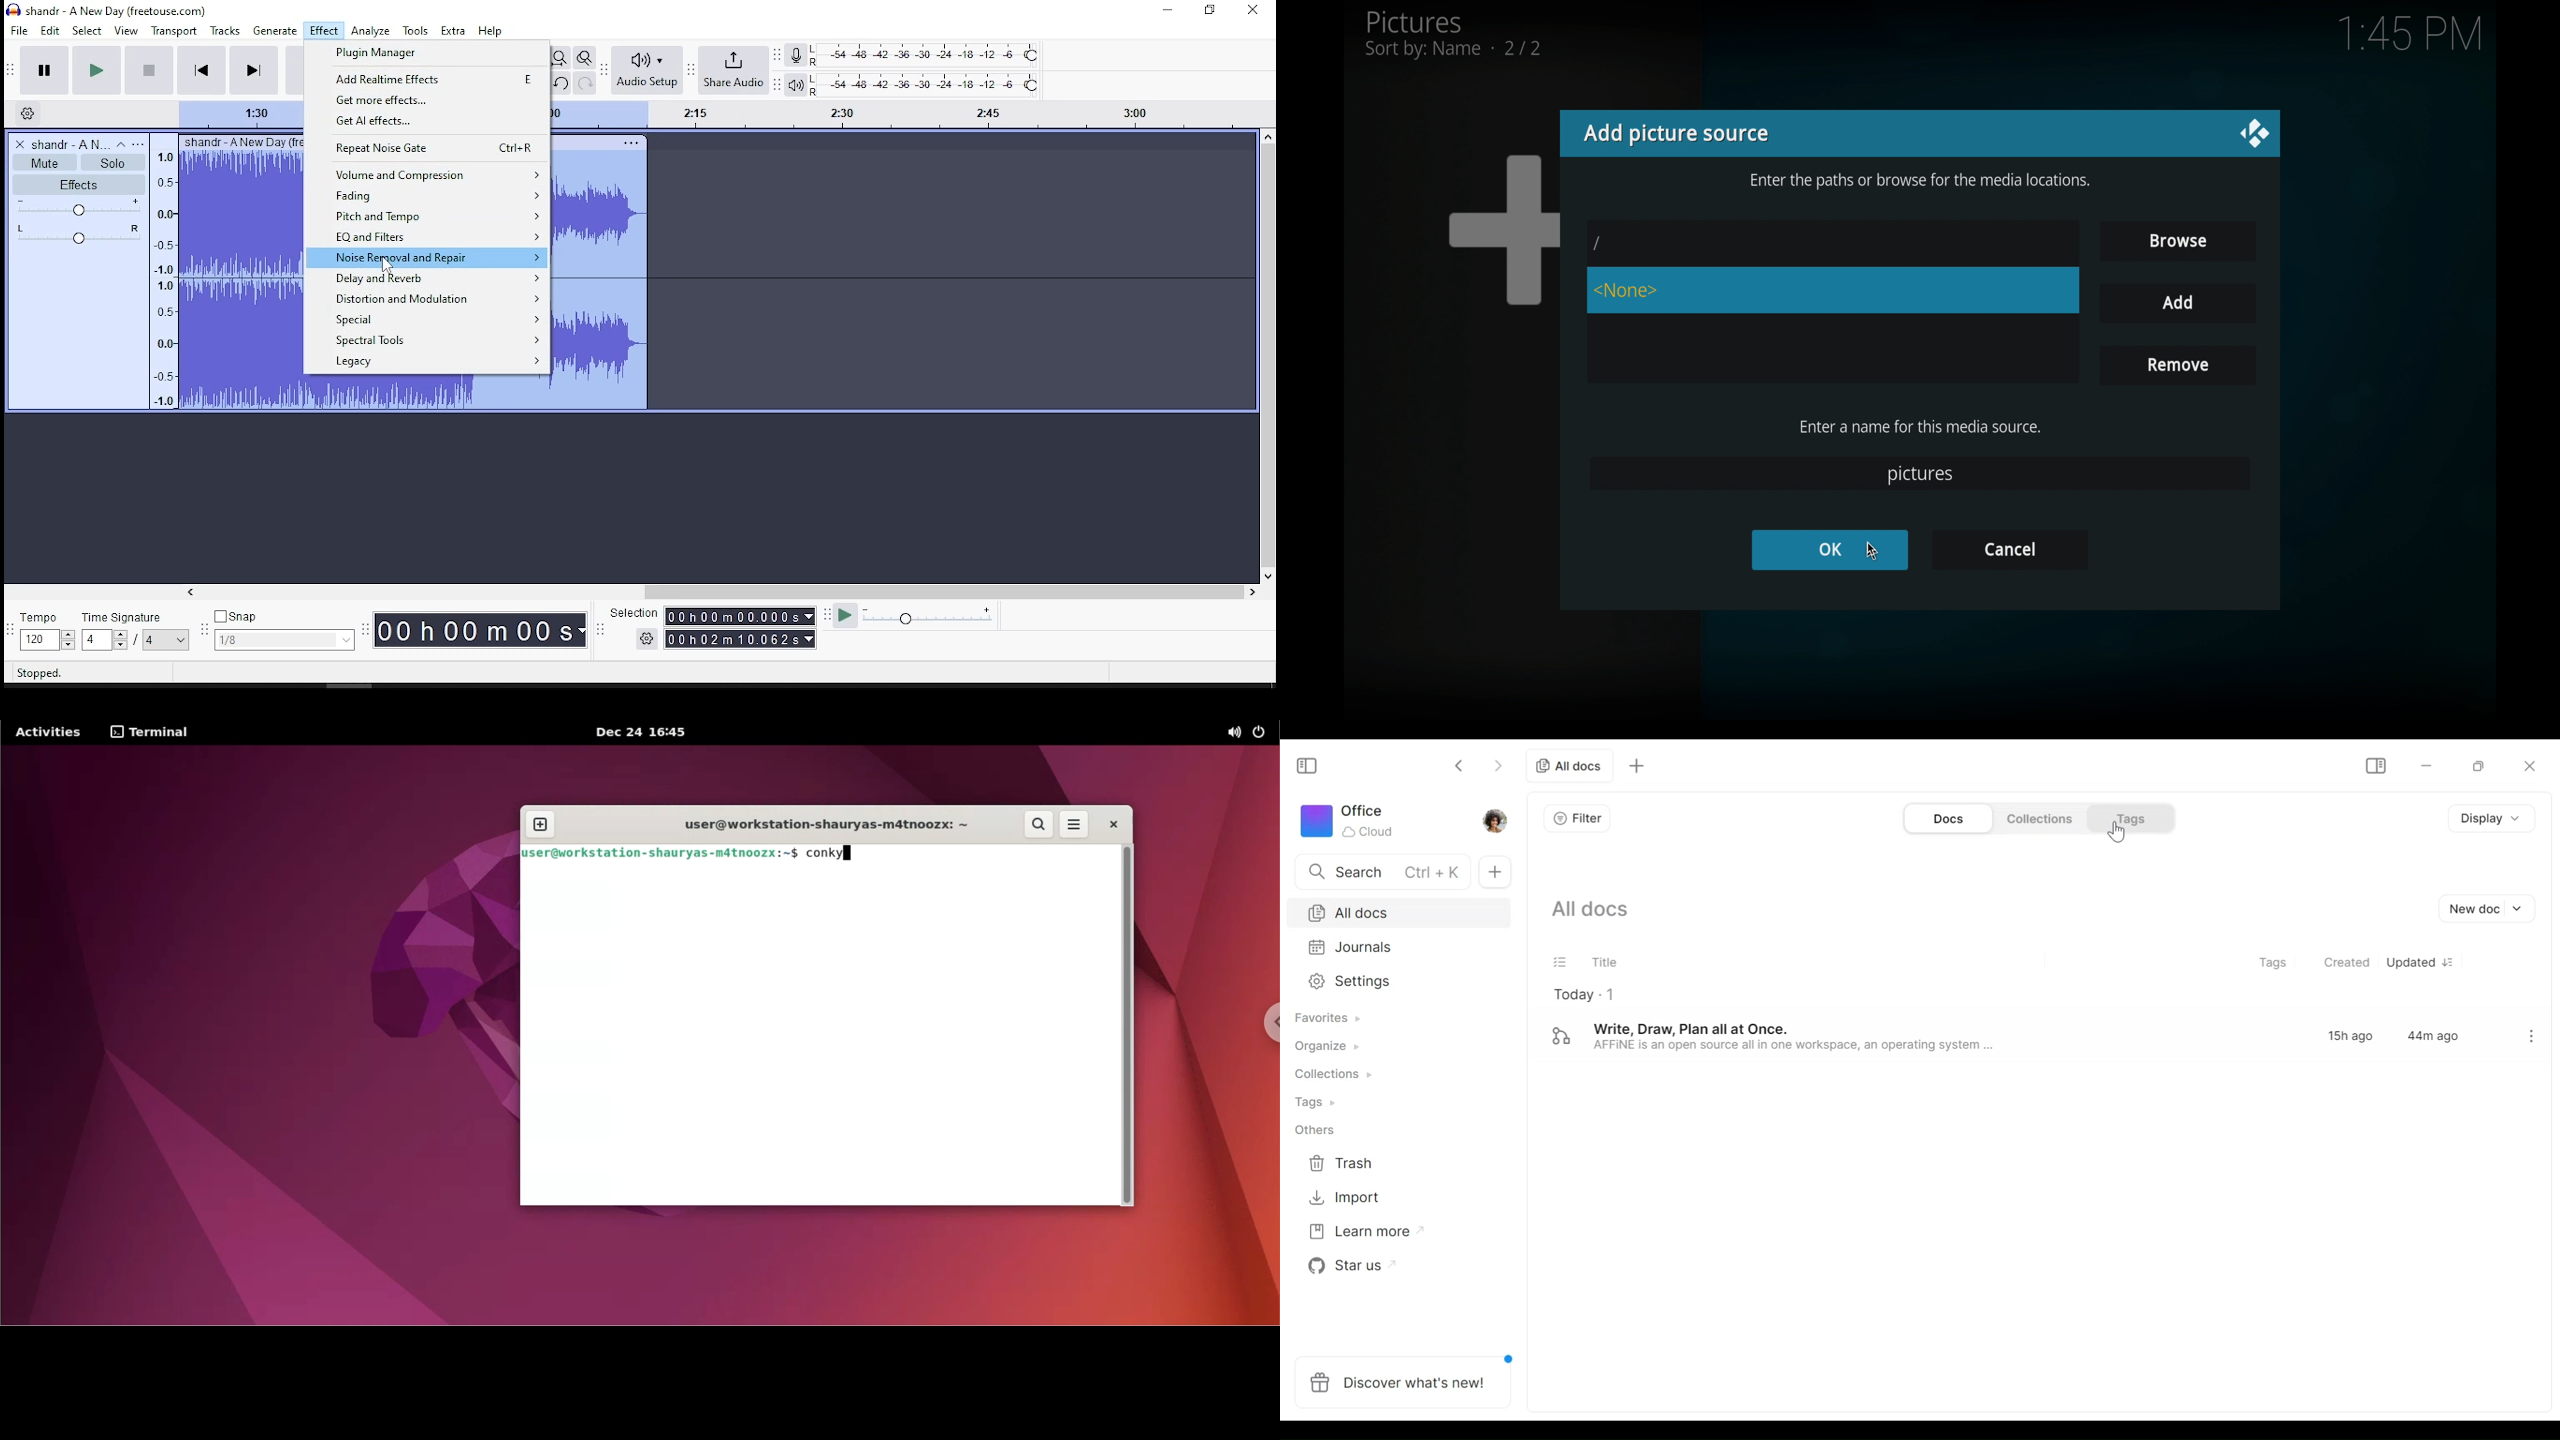  What do you see at coordinates (1494, 868) in the screenshot?
I see `New documents` at bounding box center [1494, 868].